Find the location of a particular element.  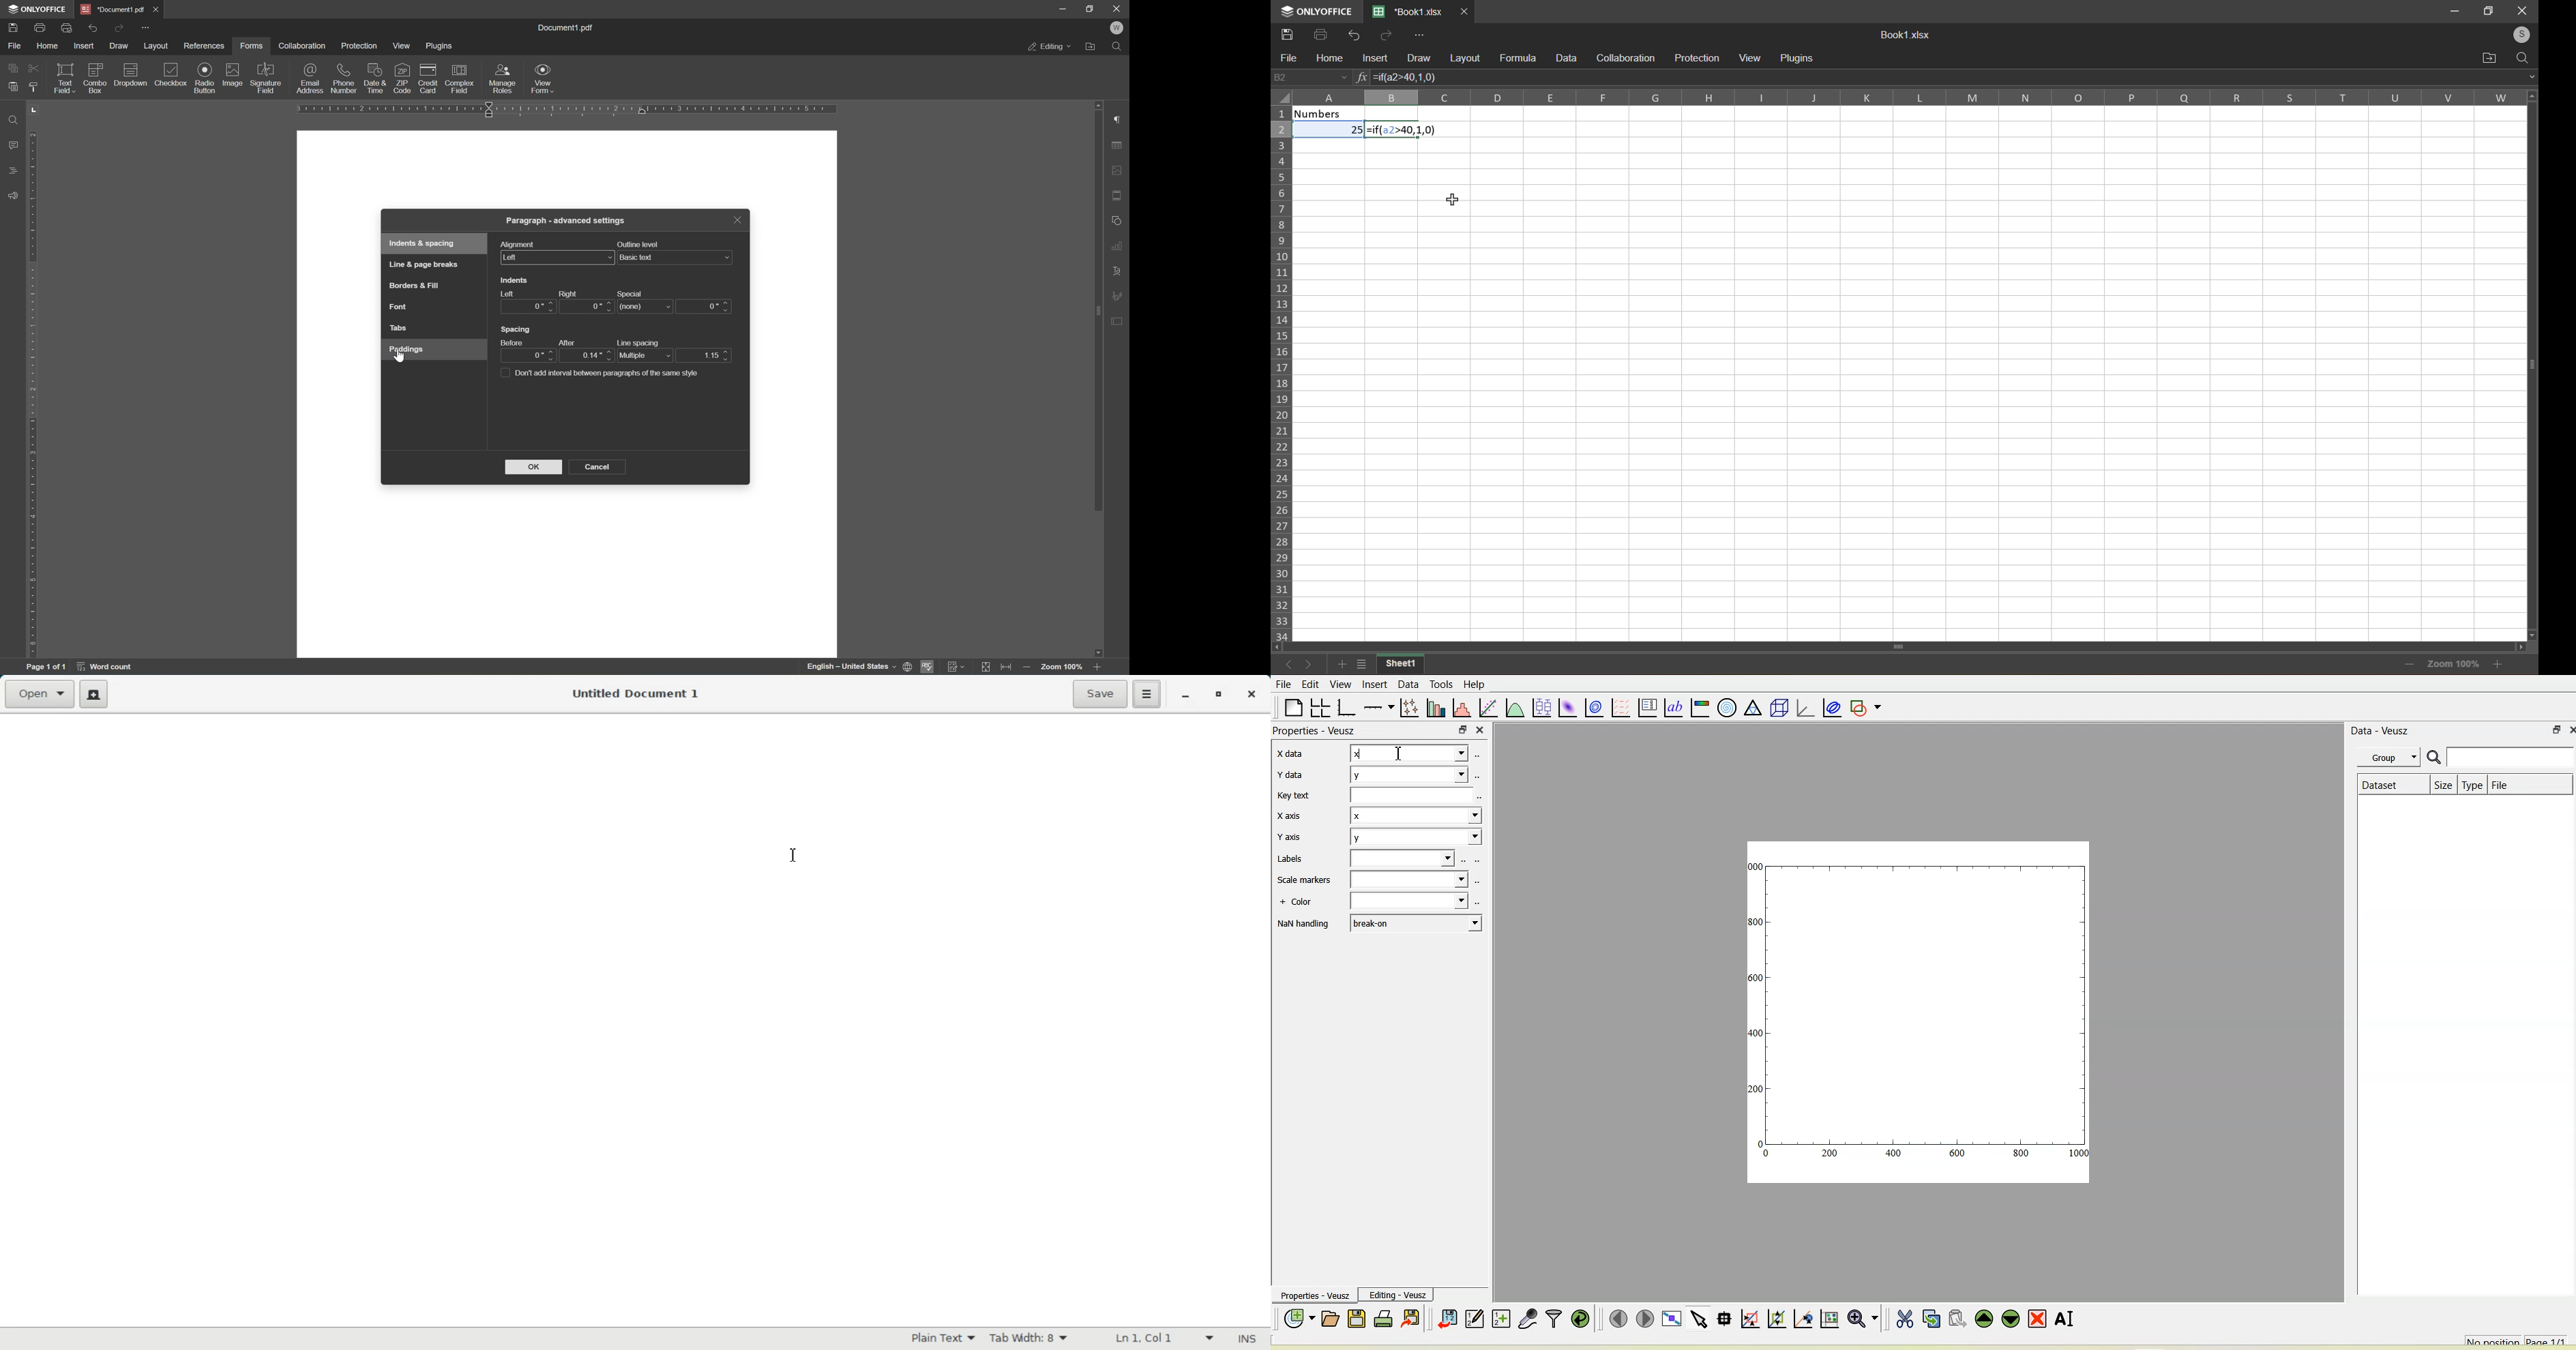

indents & spacing is located at coordinates (421, 244).